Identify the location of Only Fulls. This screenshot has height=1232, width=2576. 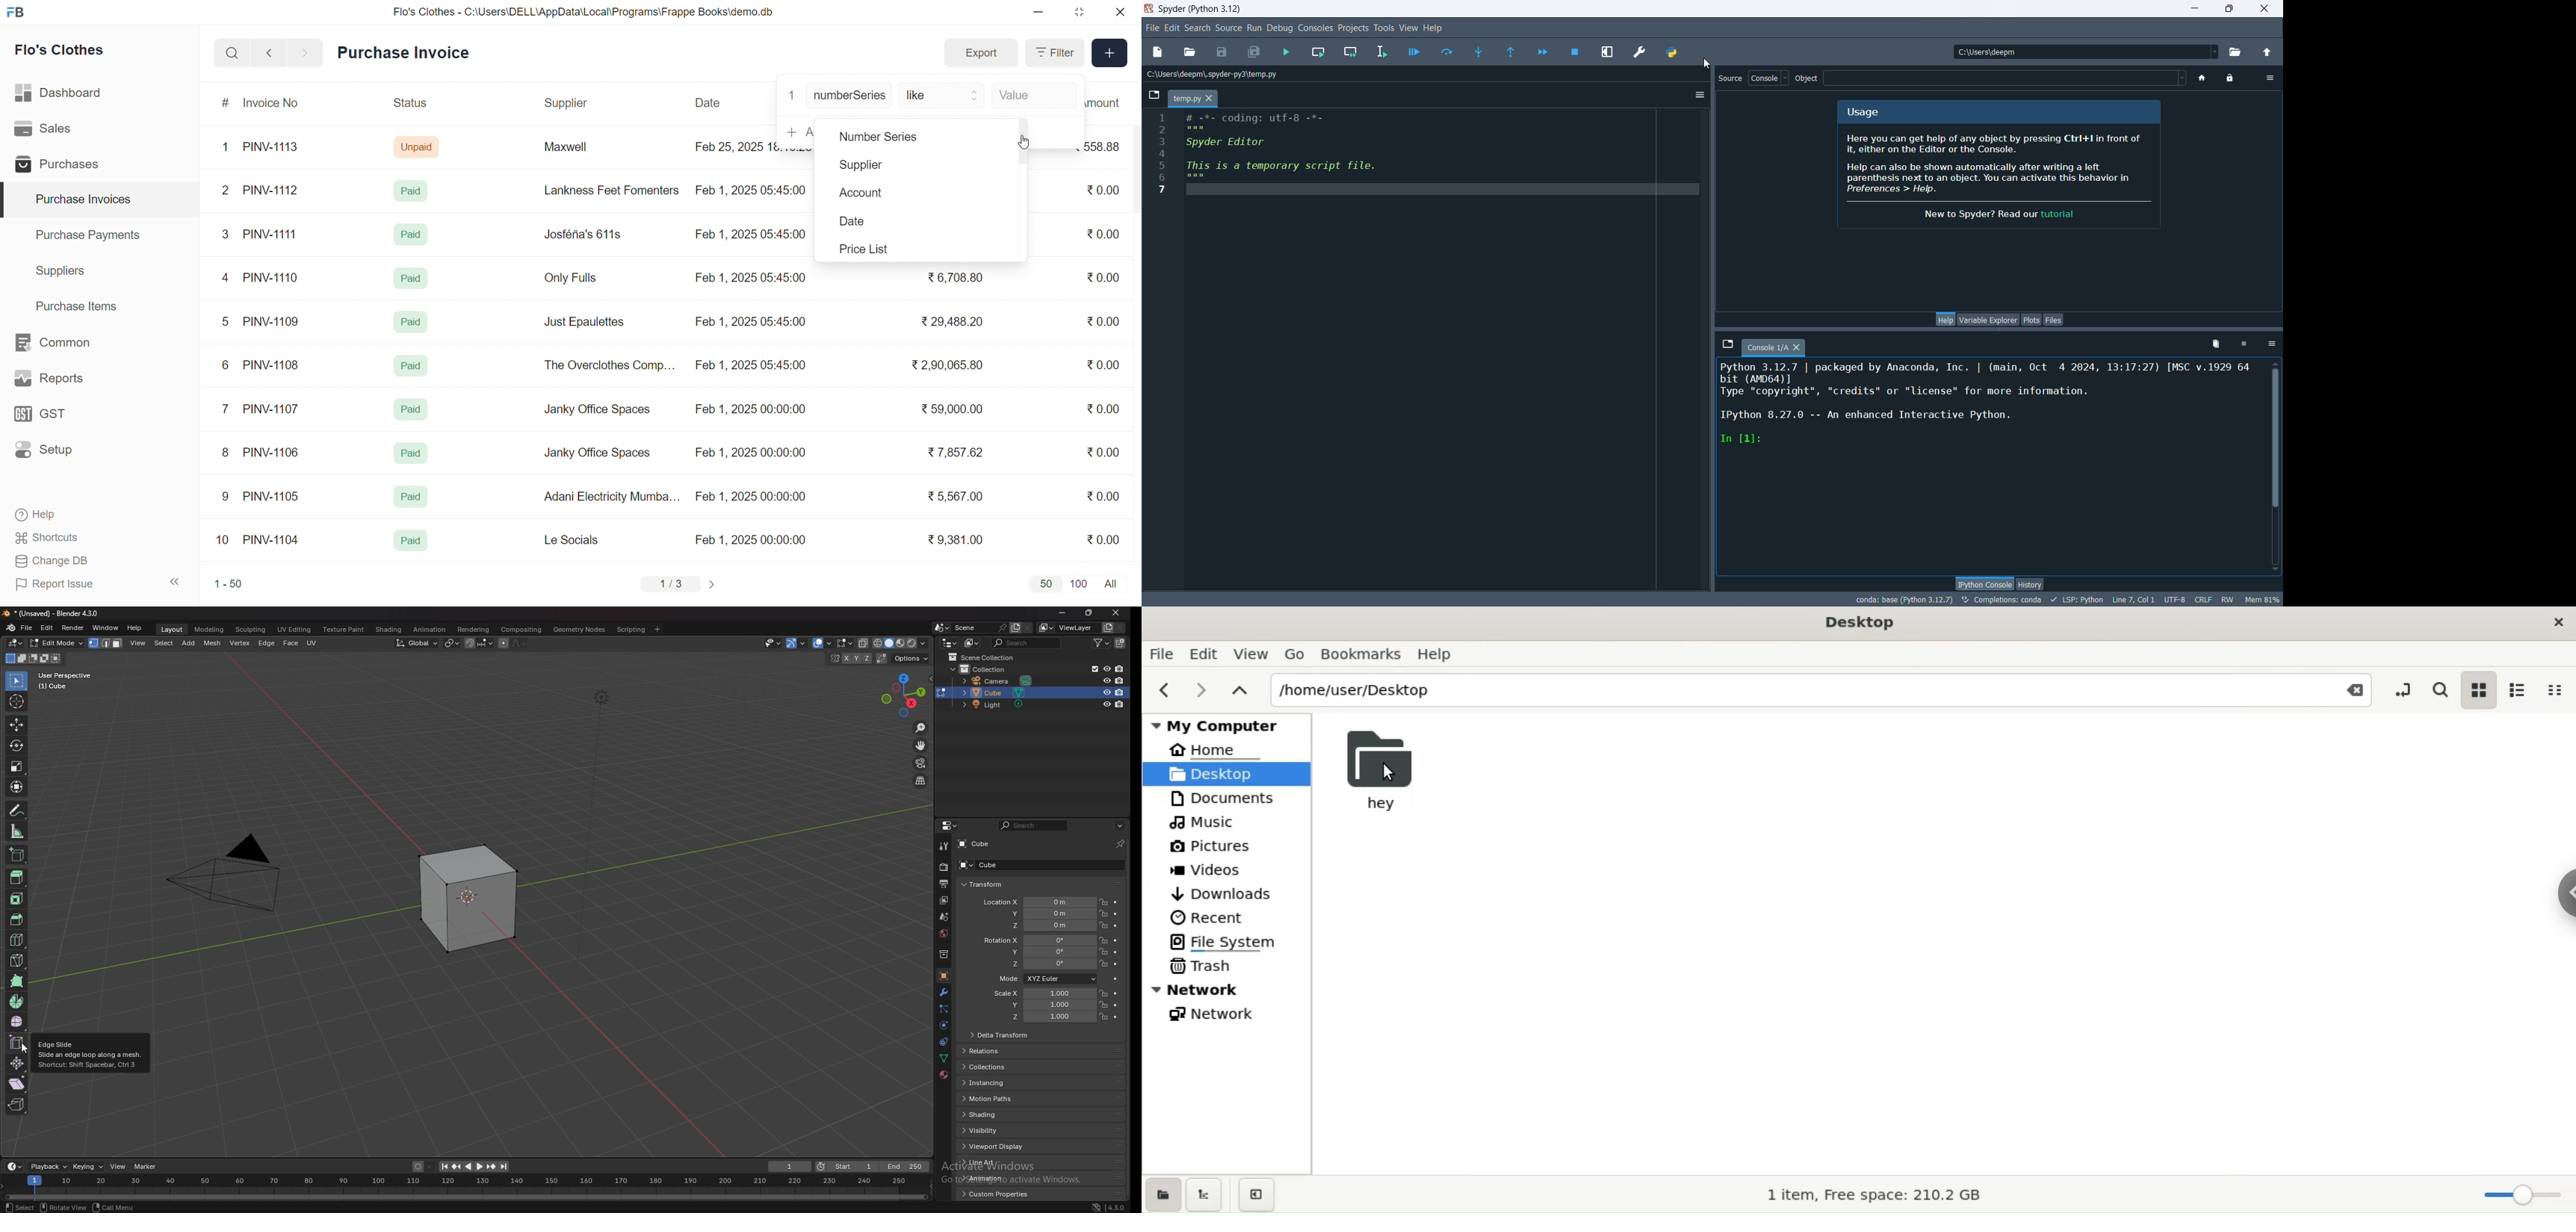
(576, 281).